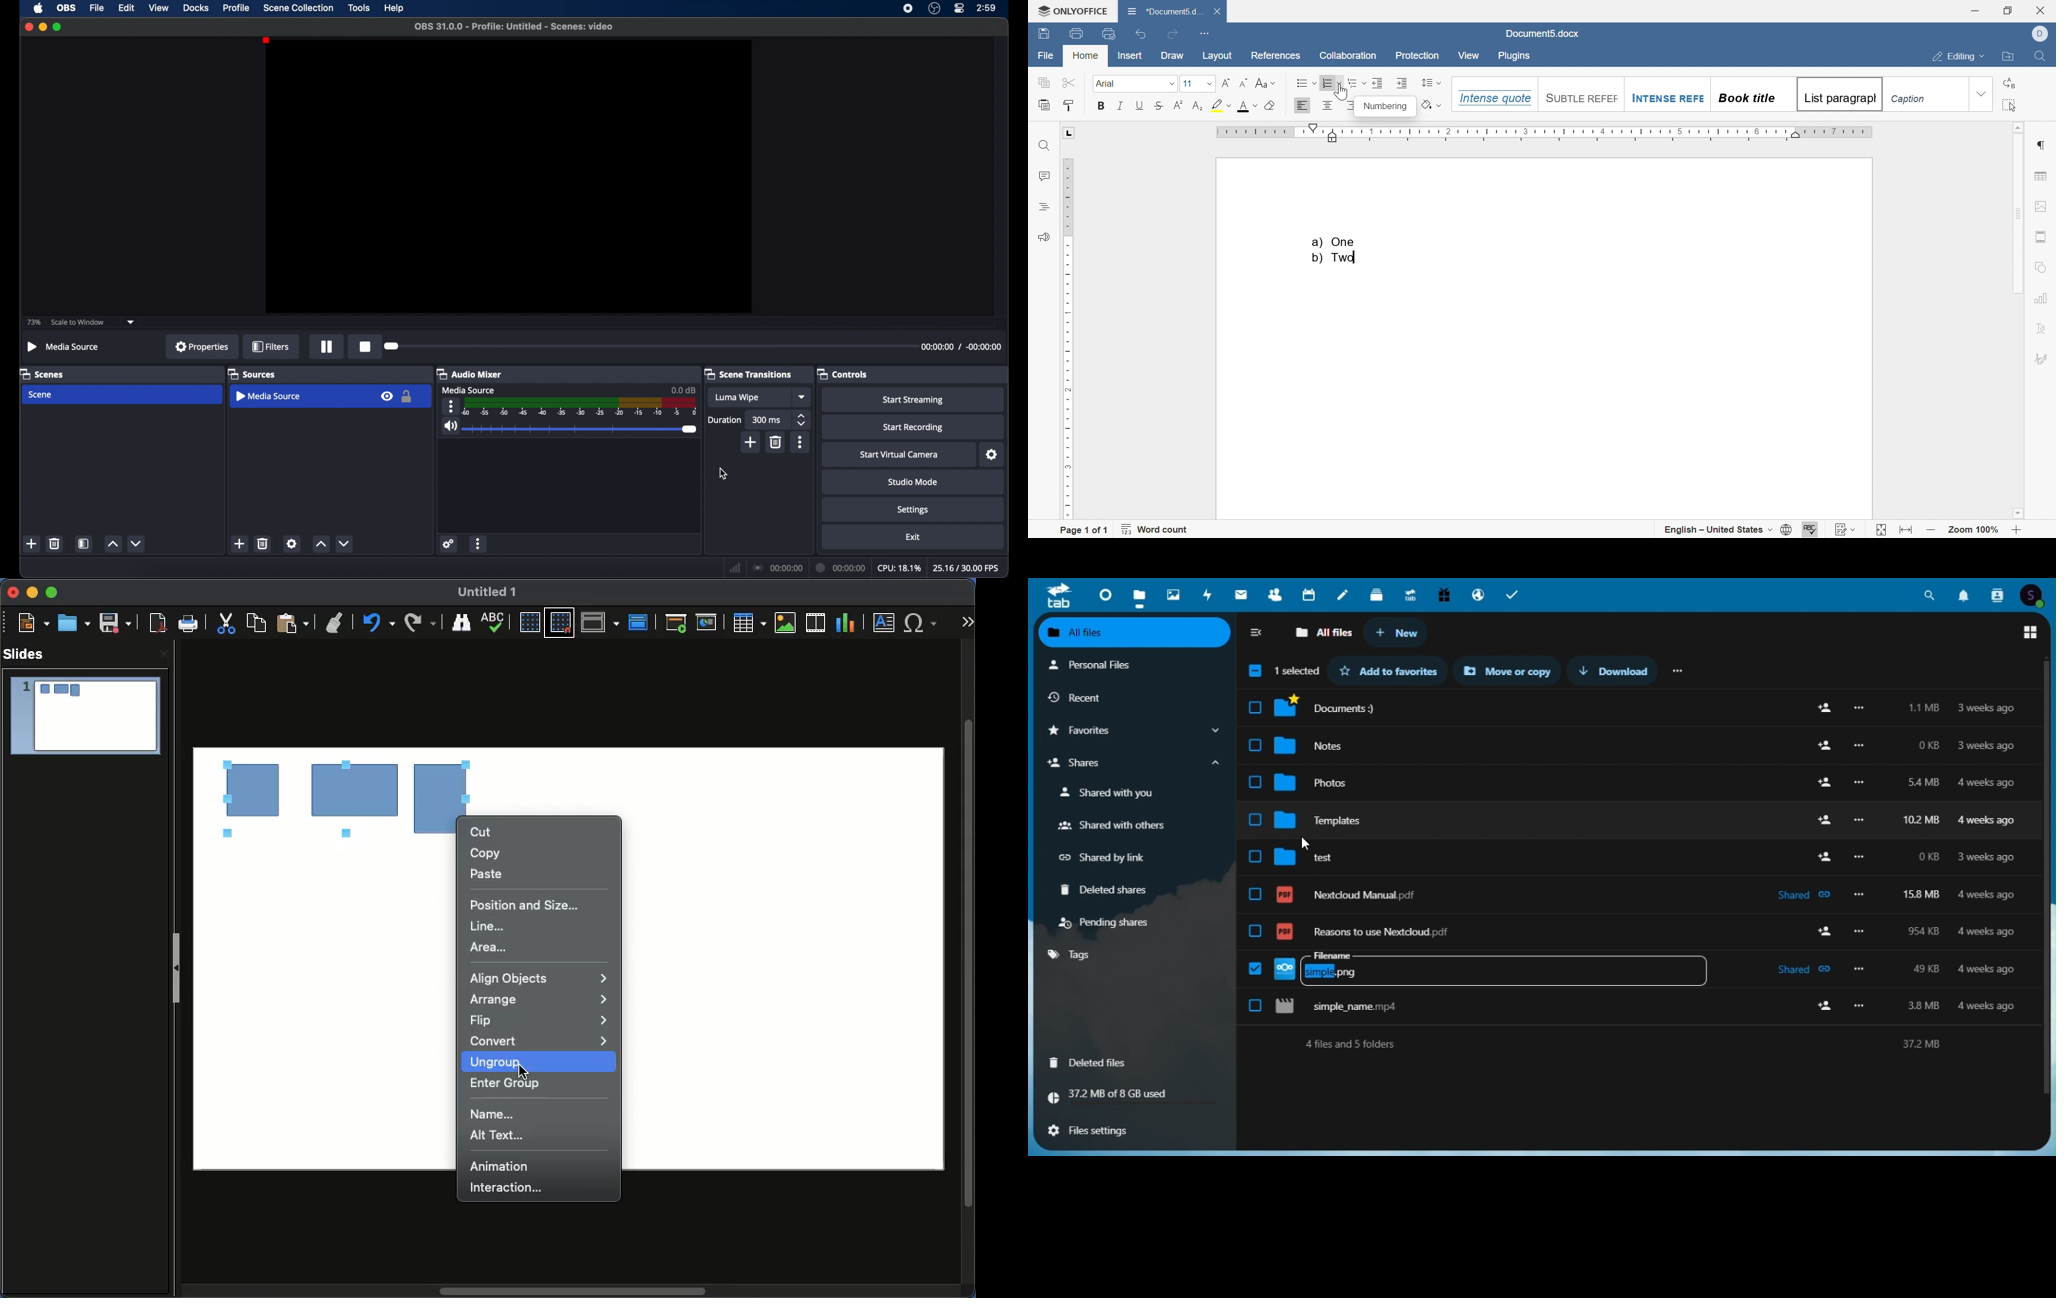  What do you see at coordinates (1636, 966) in the screenshot?
I see `file being renamed` at bounding box center [1636, 966].